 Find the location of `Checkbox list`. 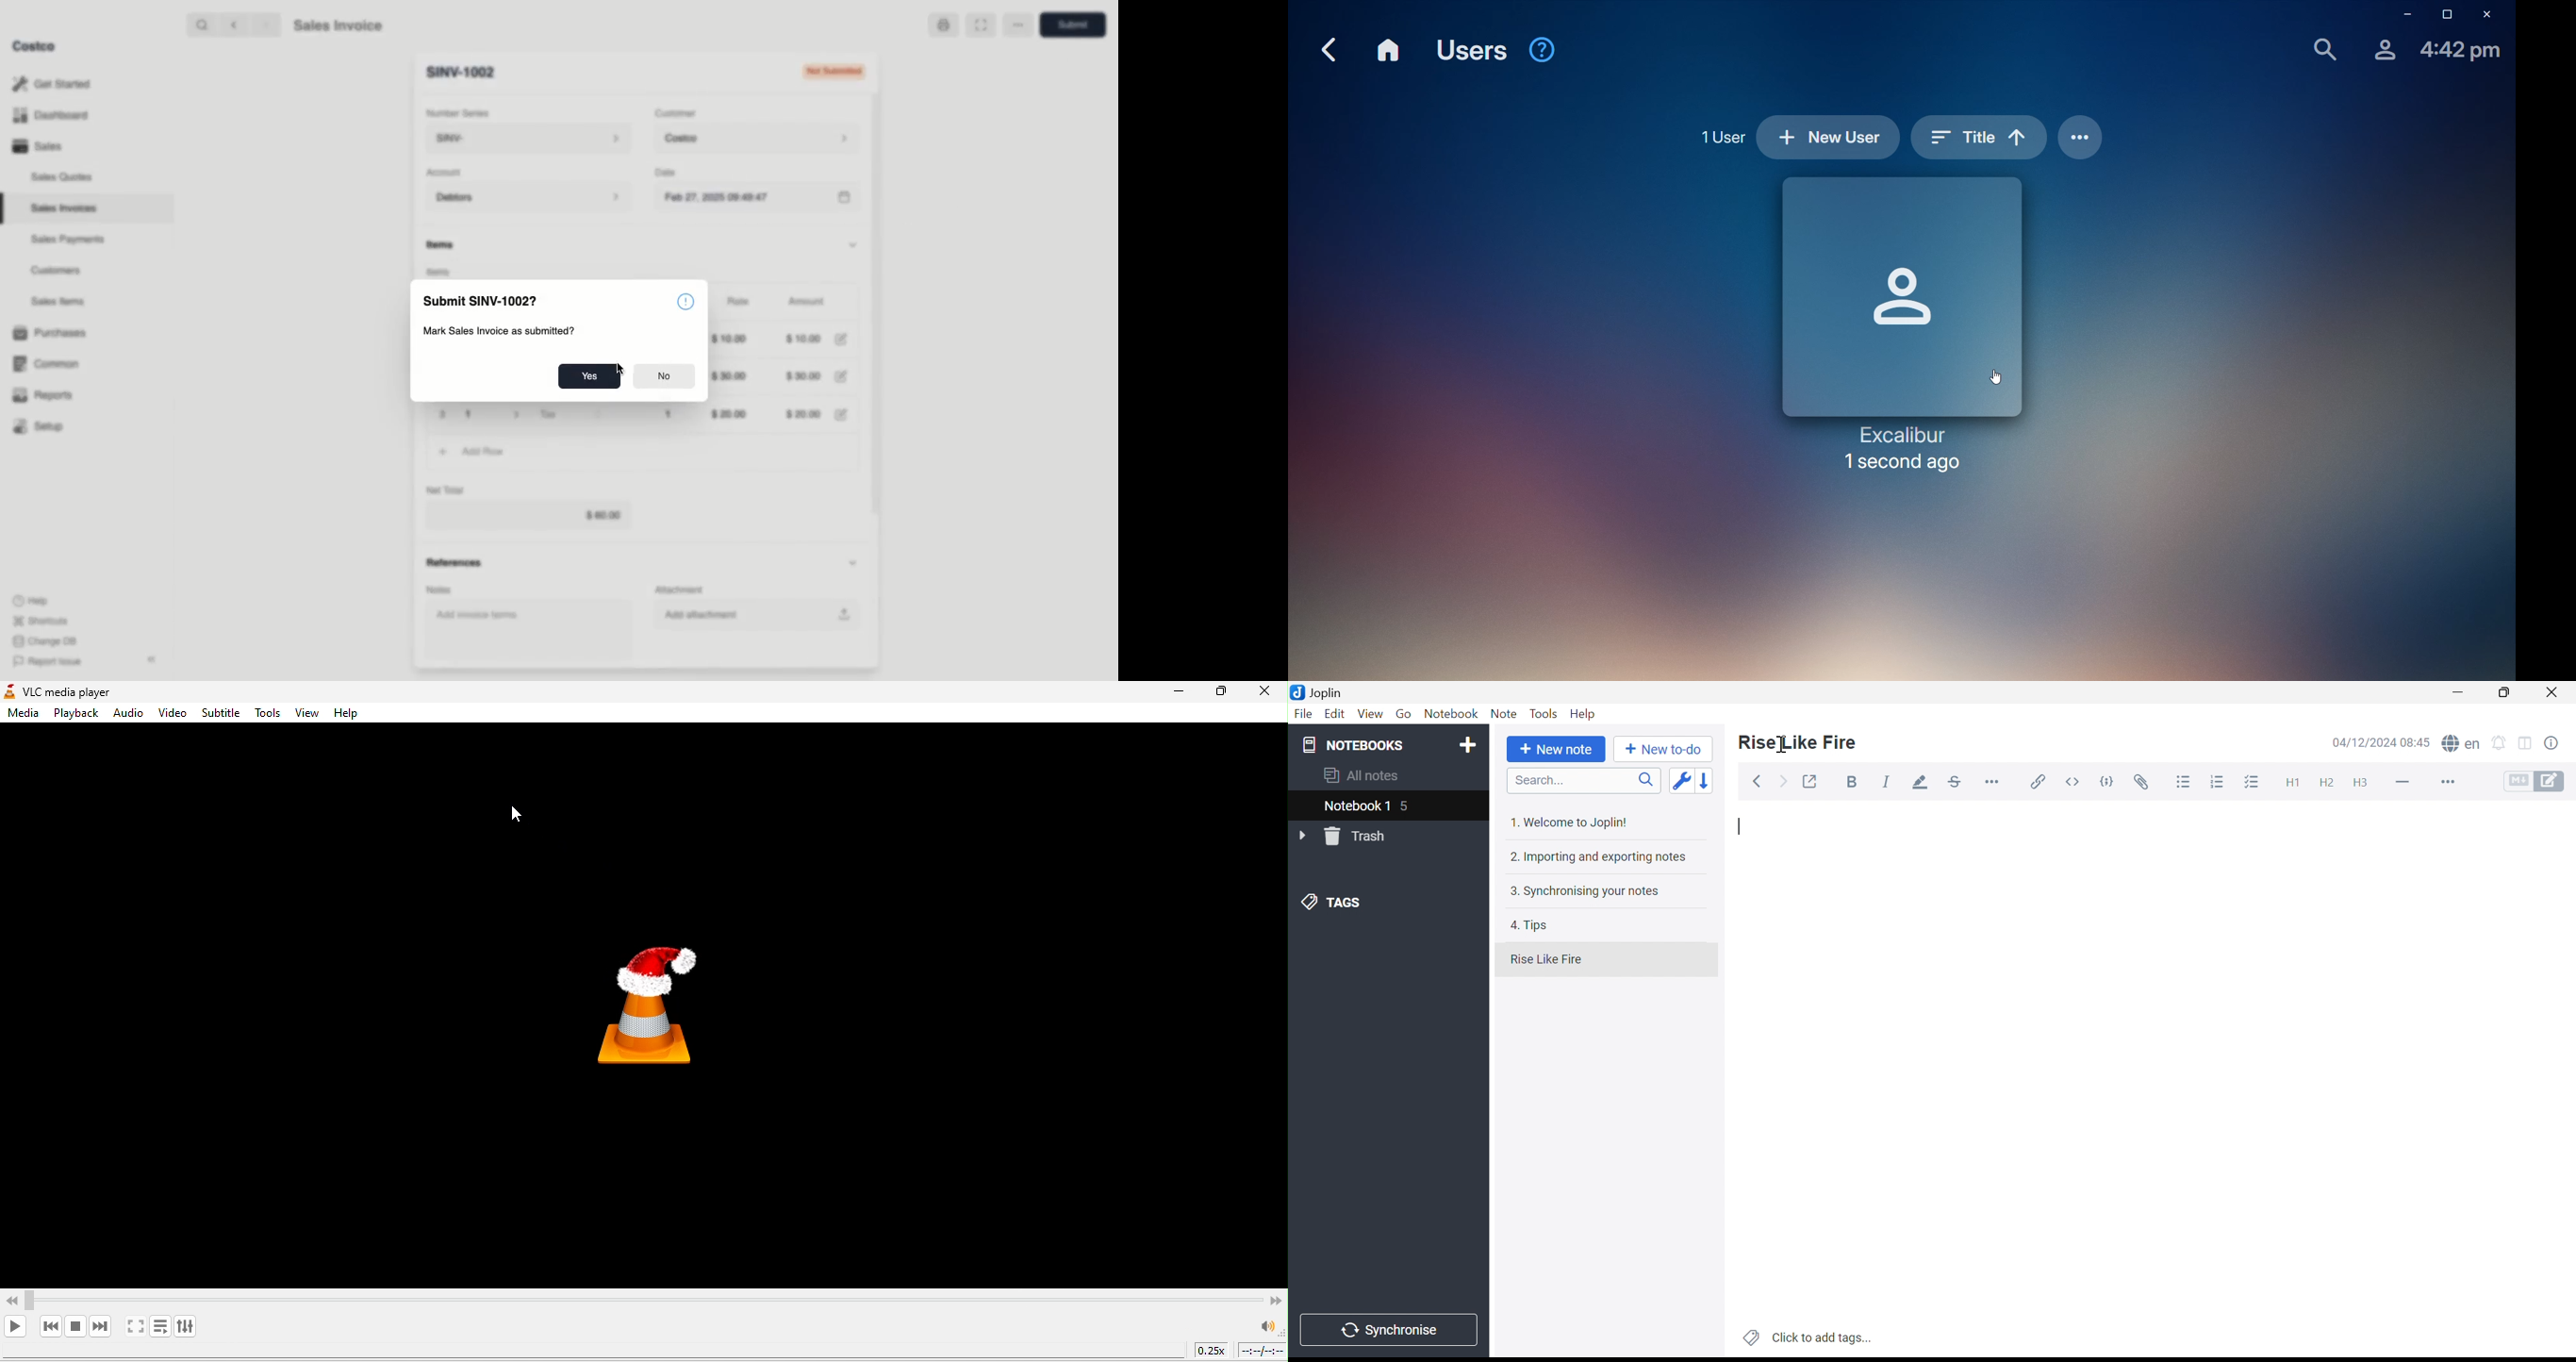

Checkbox list is located at coordinates (2253, 783).